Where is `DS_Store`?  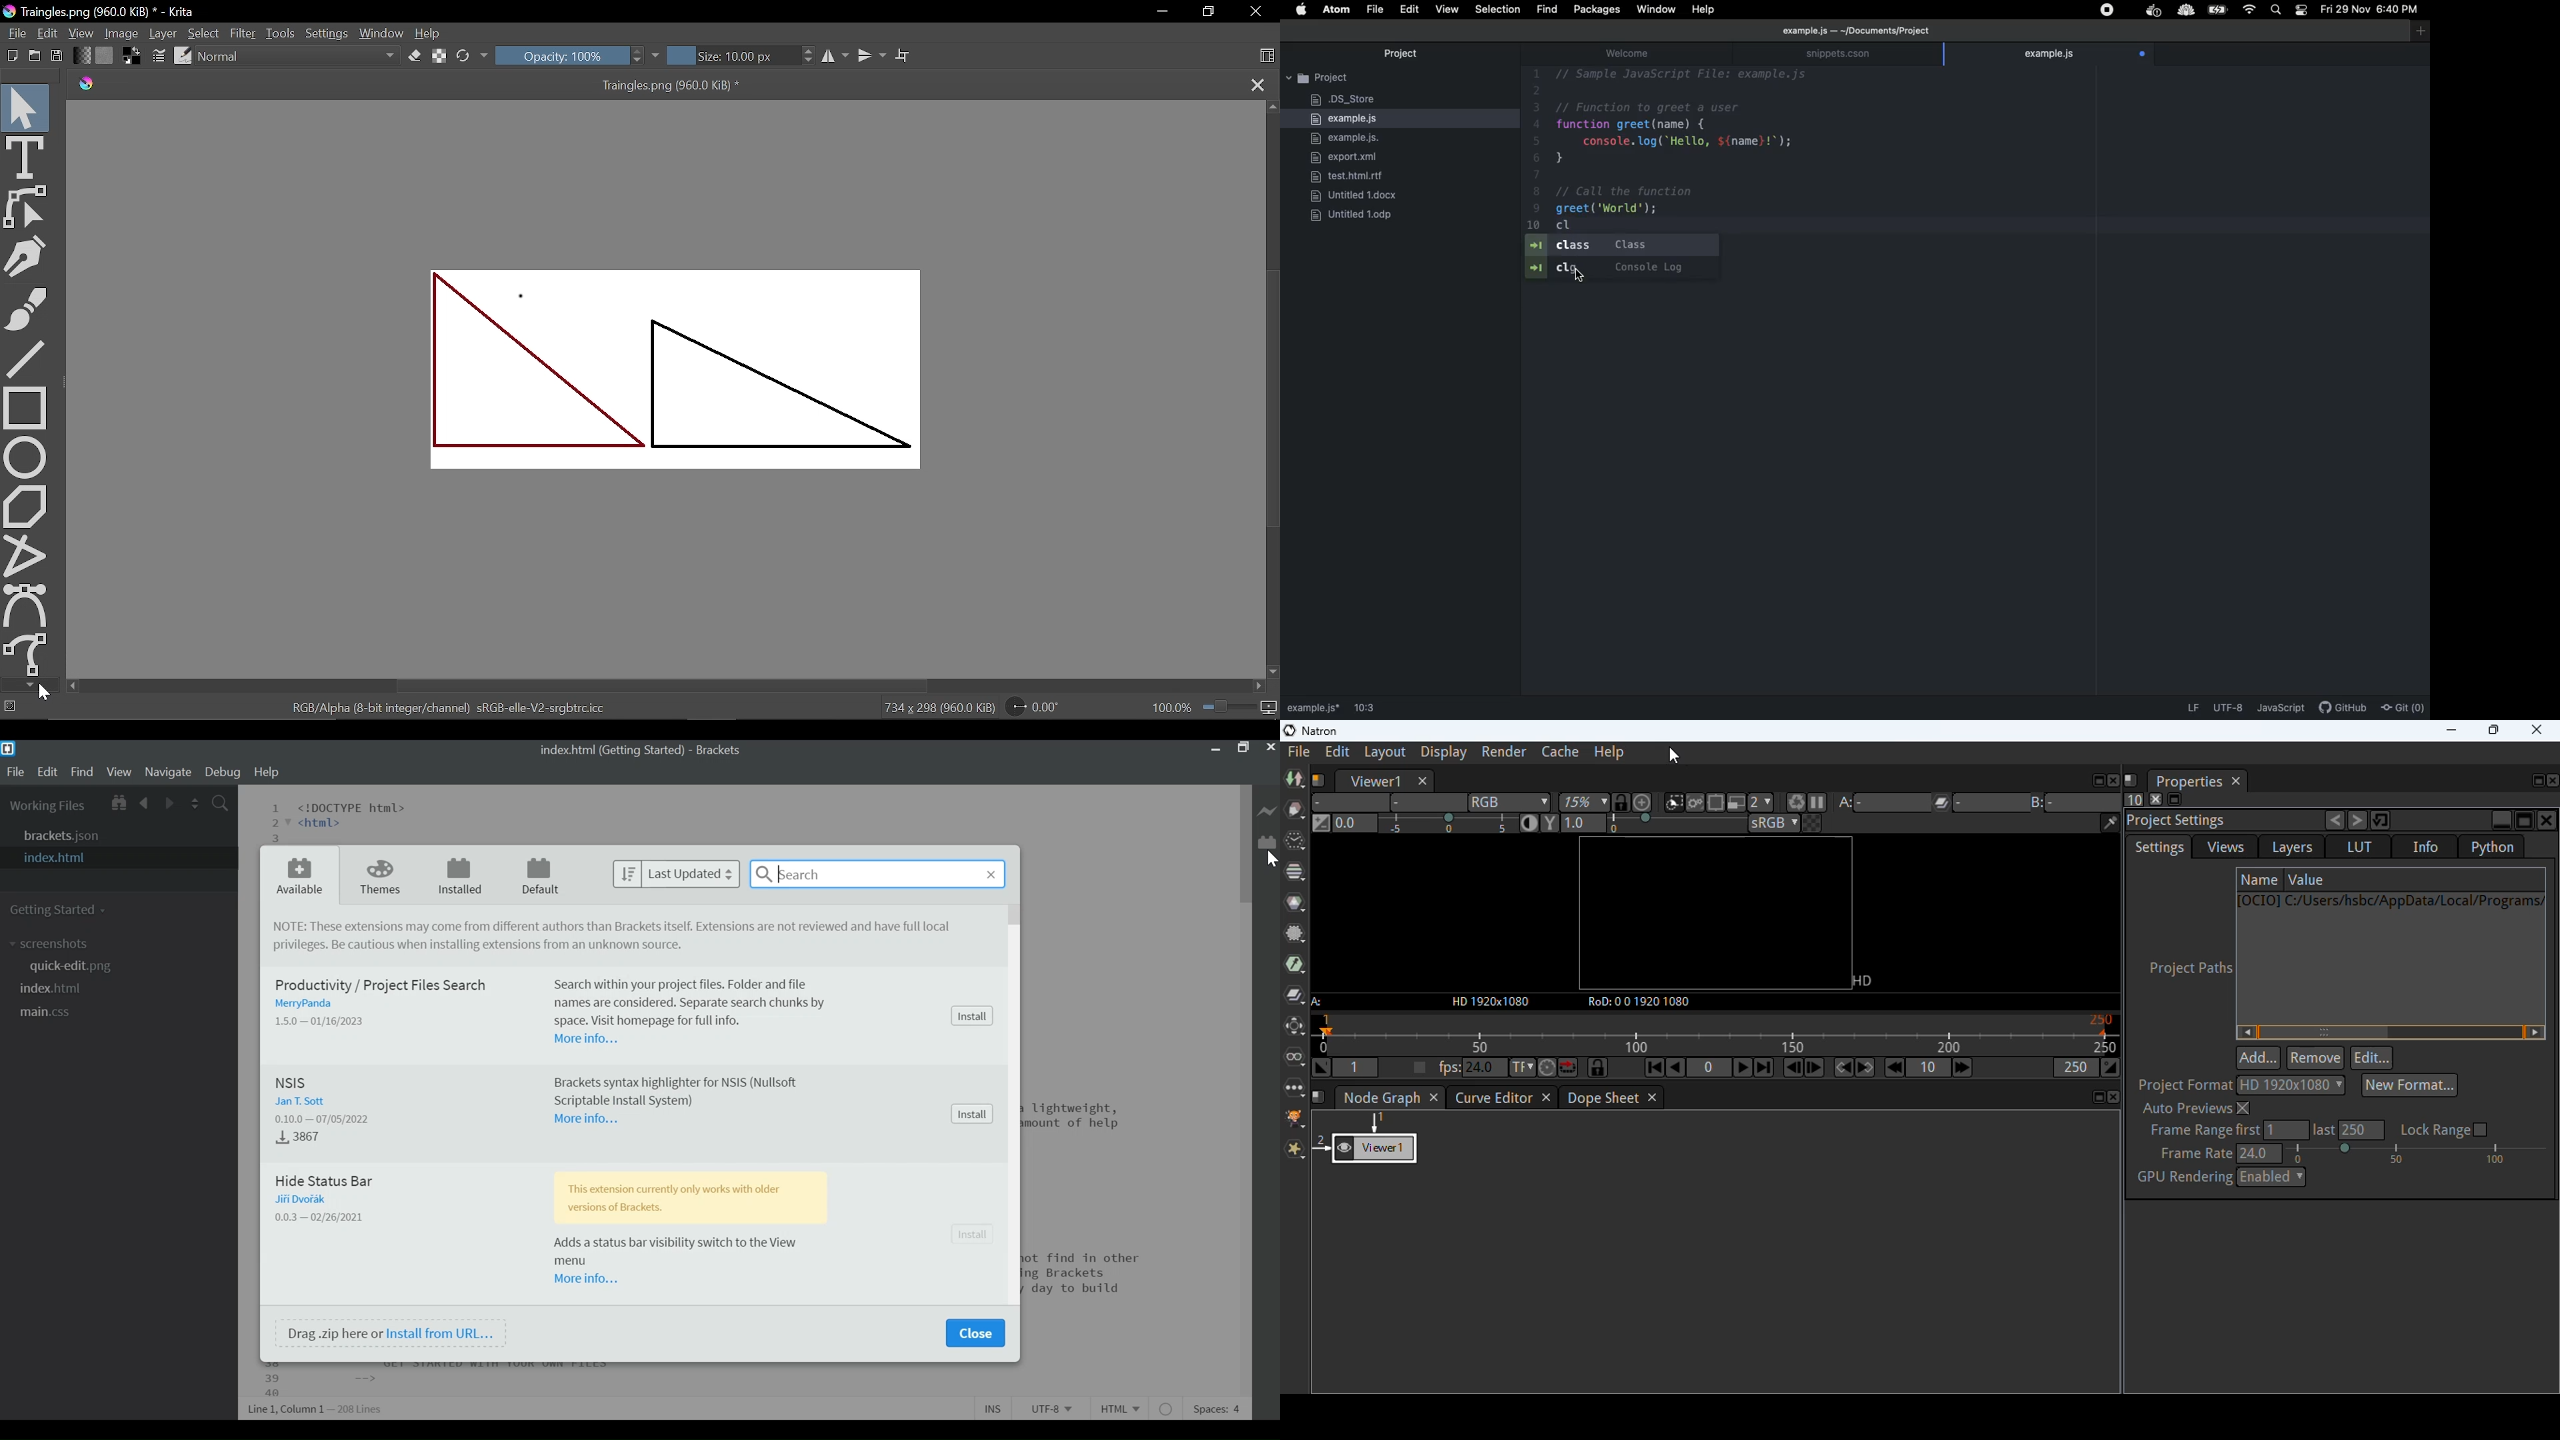 DS_Store is located at coordinates (1343, 101).